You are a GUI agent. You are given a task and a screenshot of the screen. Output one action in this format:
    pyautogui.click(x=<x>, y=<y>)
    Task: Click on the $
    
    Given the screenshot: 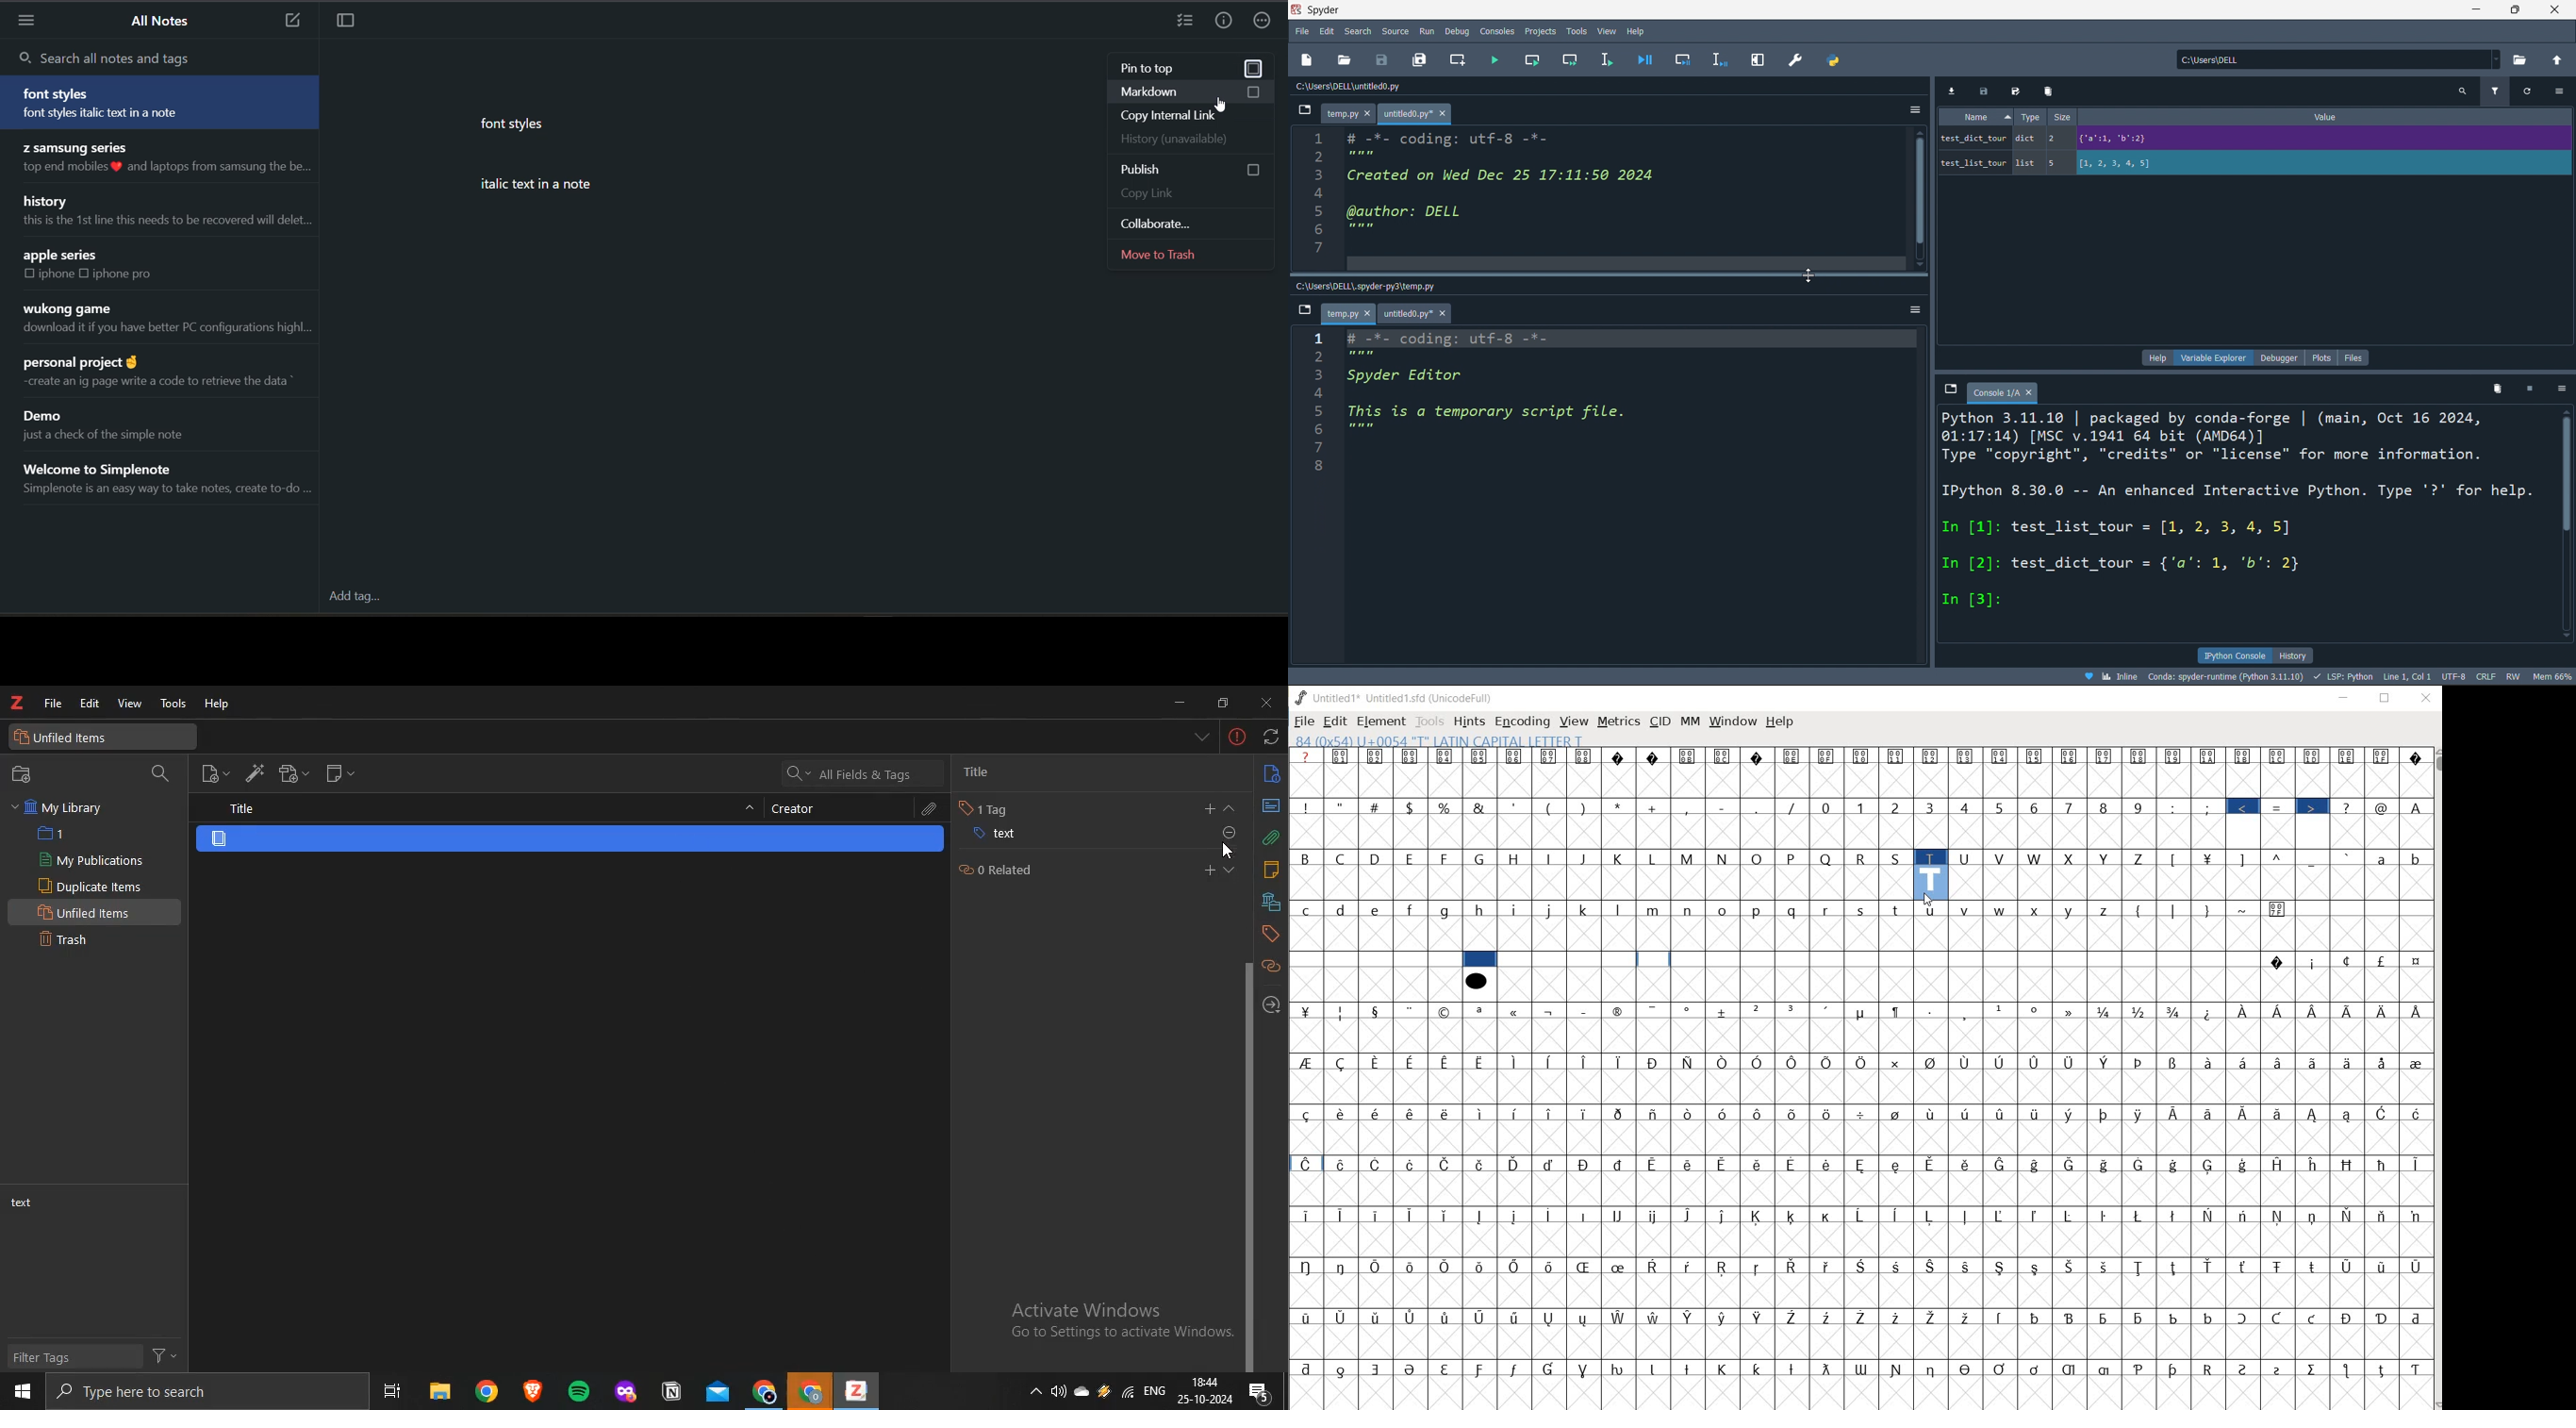 What is the action you would take?
    pyautogui.click(x=1411, y=808)
    